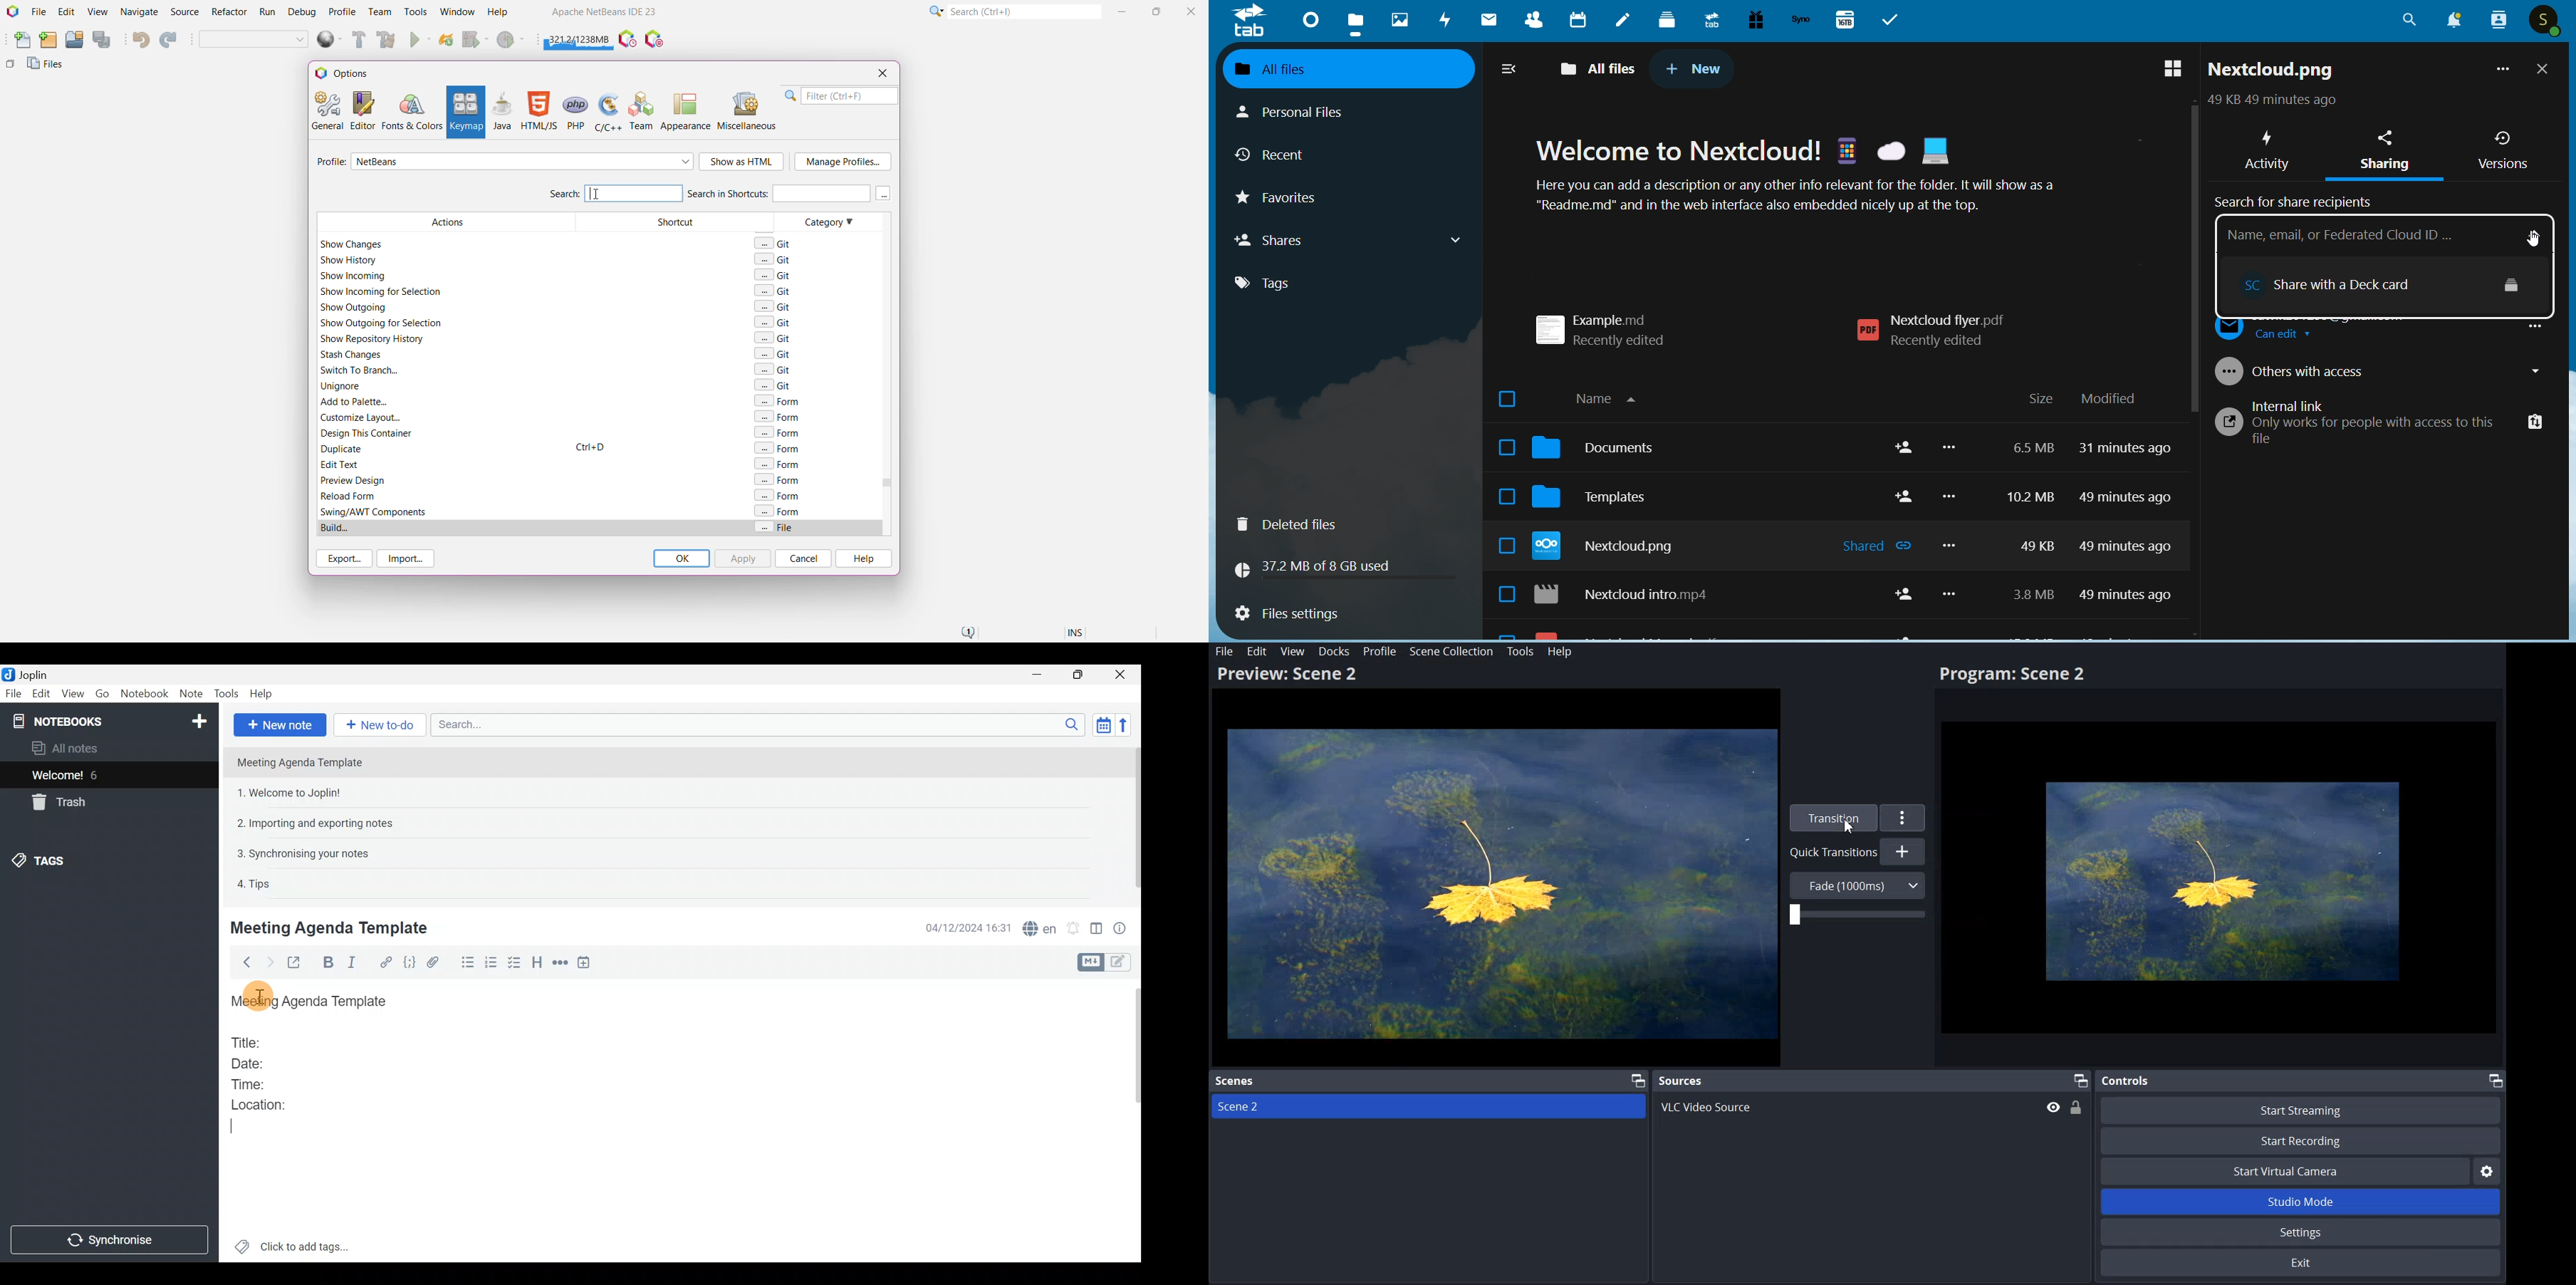  Describe the element at coordinates (1121, 675) in the screenshot. I see `Close` at that location.